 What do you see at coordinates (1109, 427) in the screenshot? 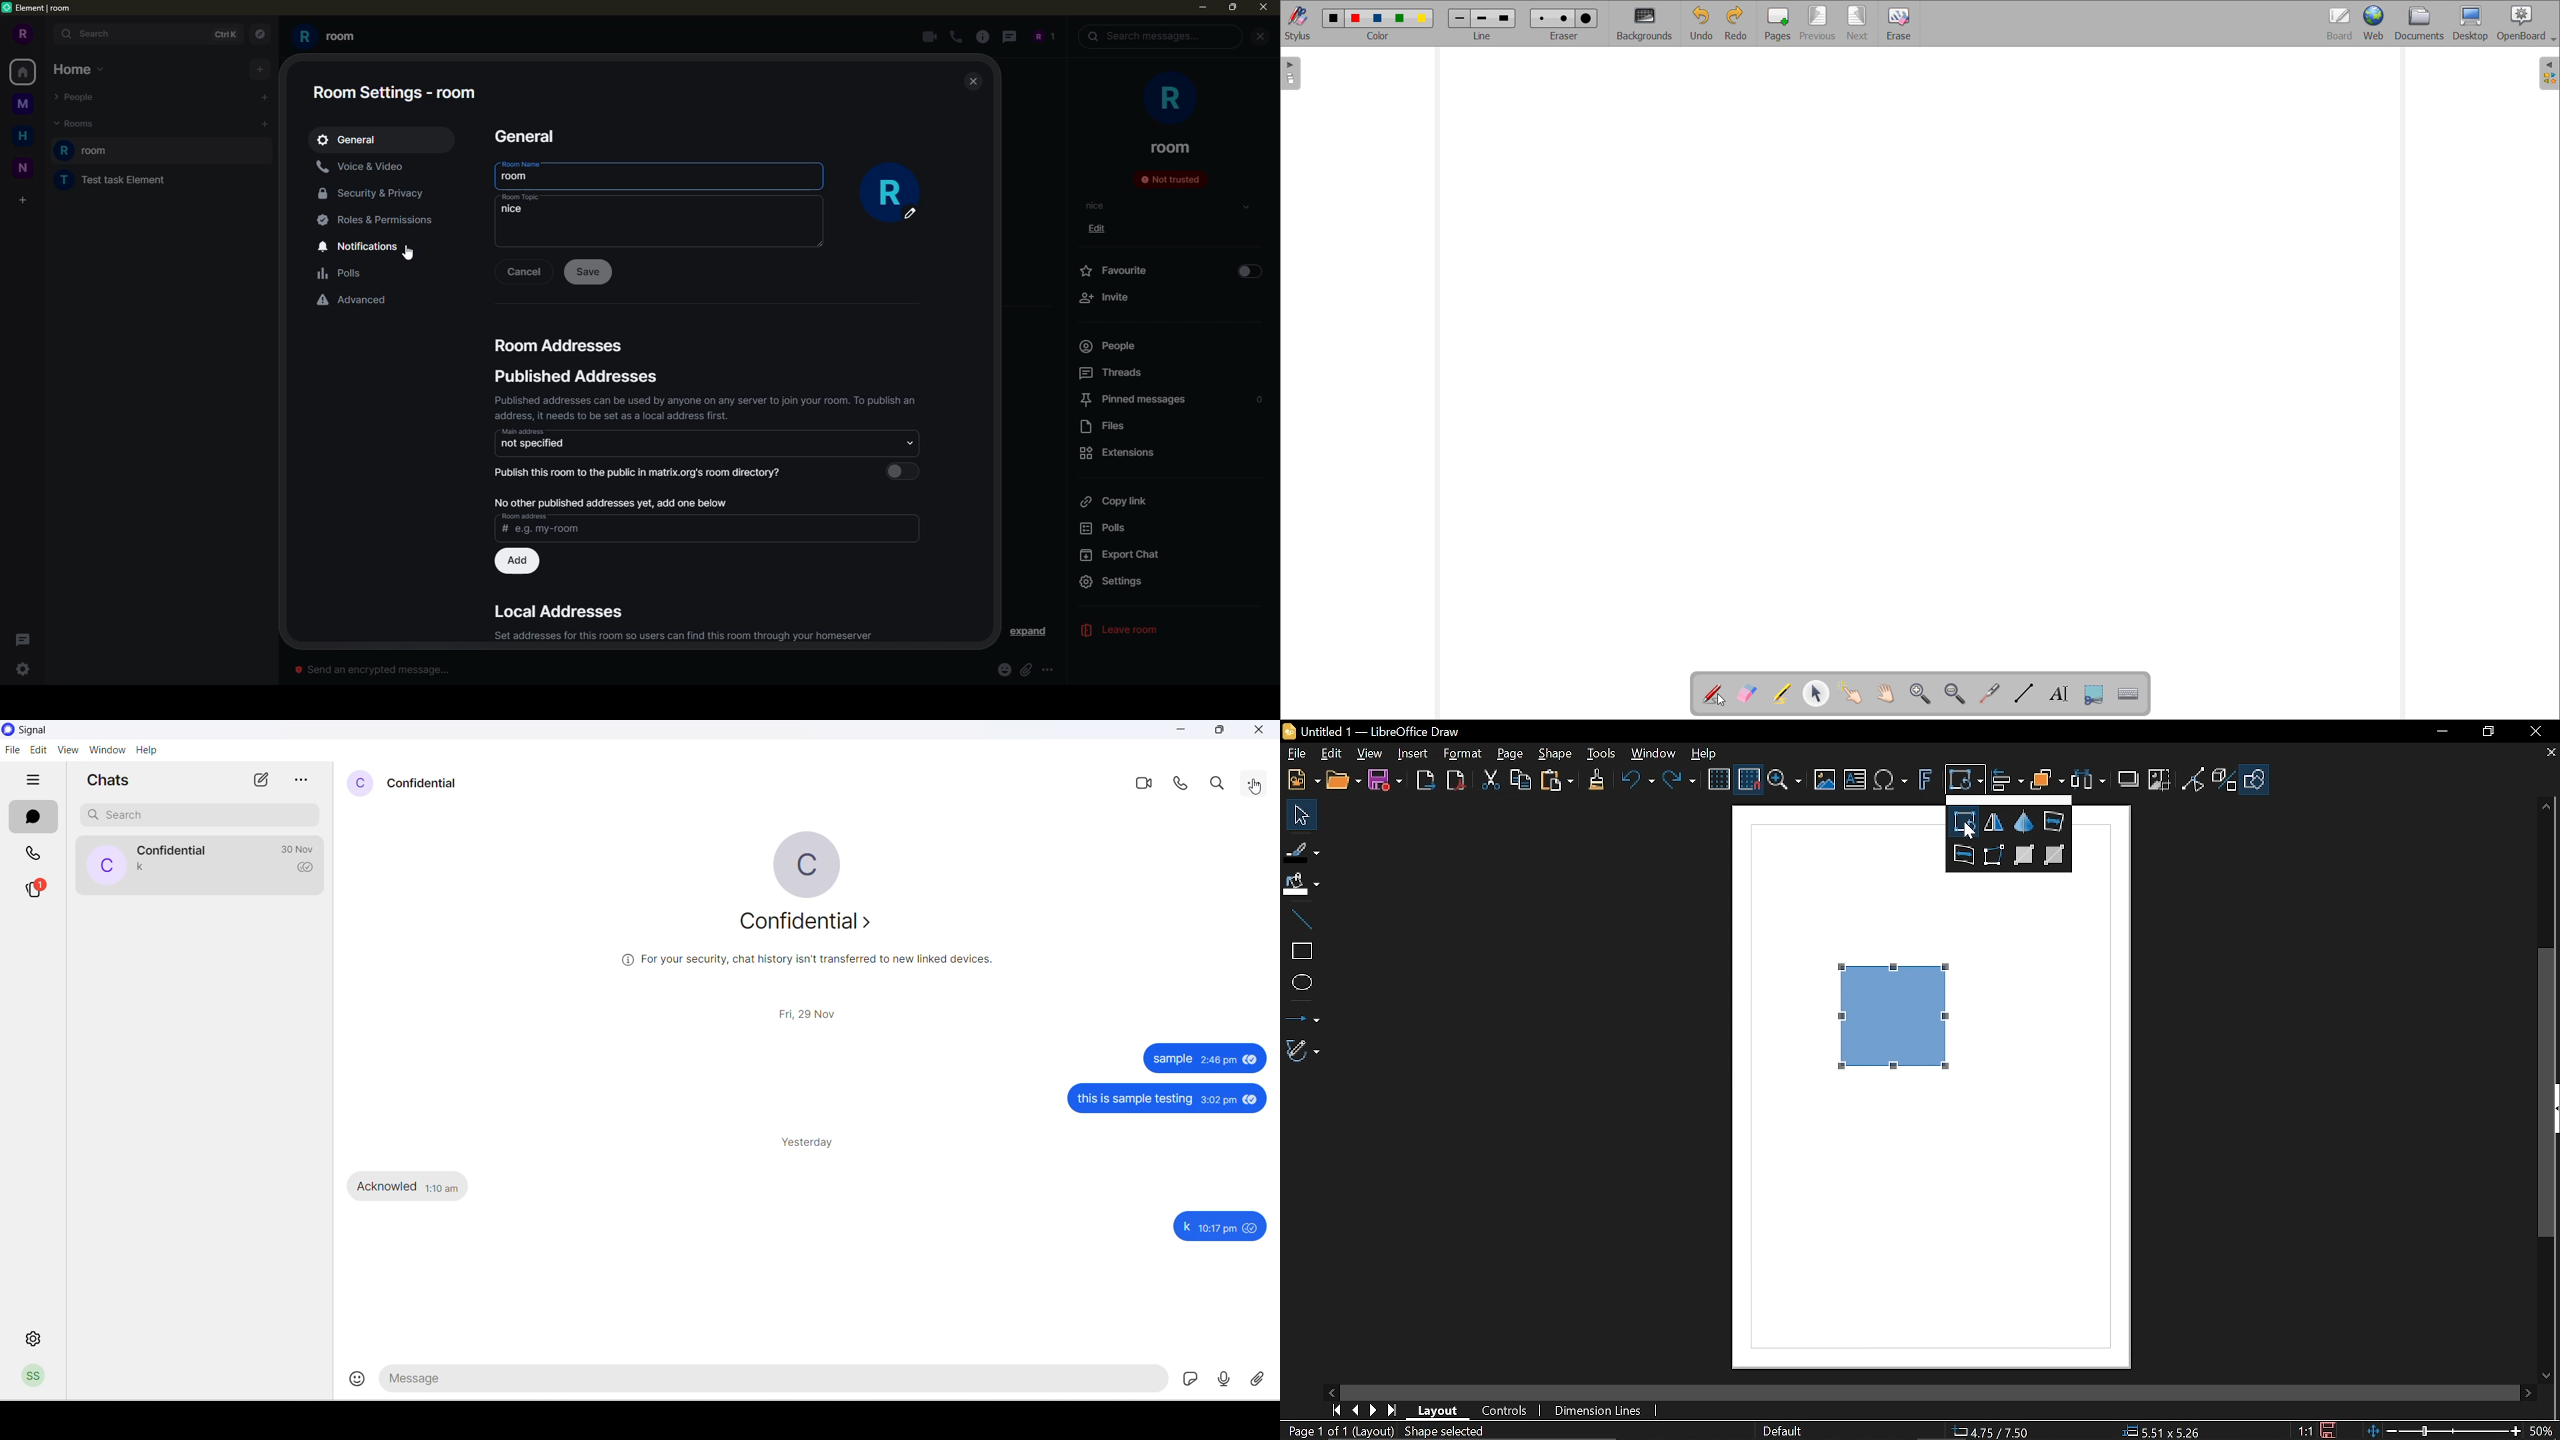
I see `files` at bounding box center [1109, 427].